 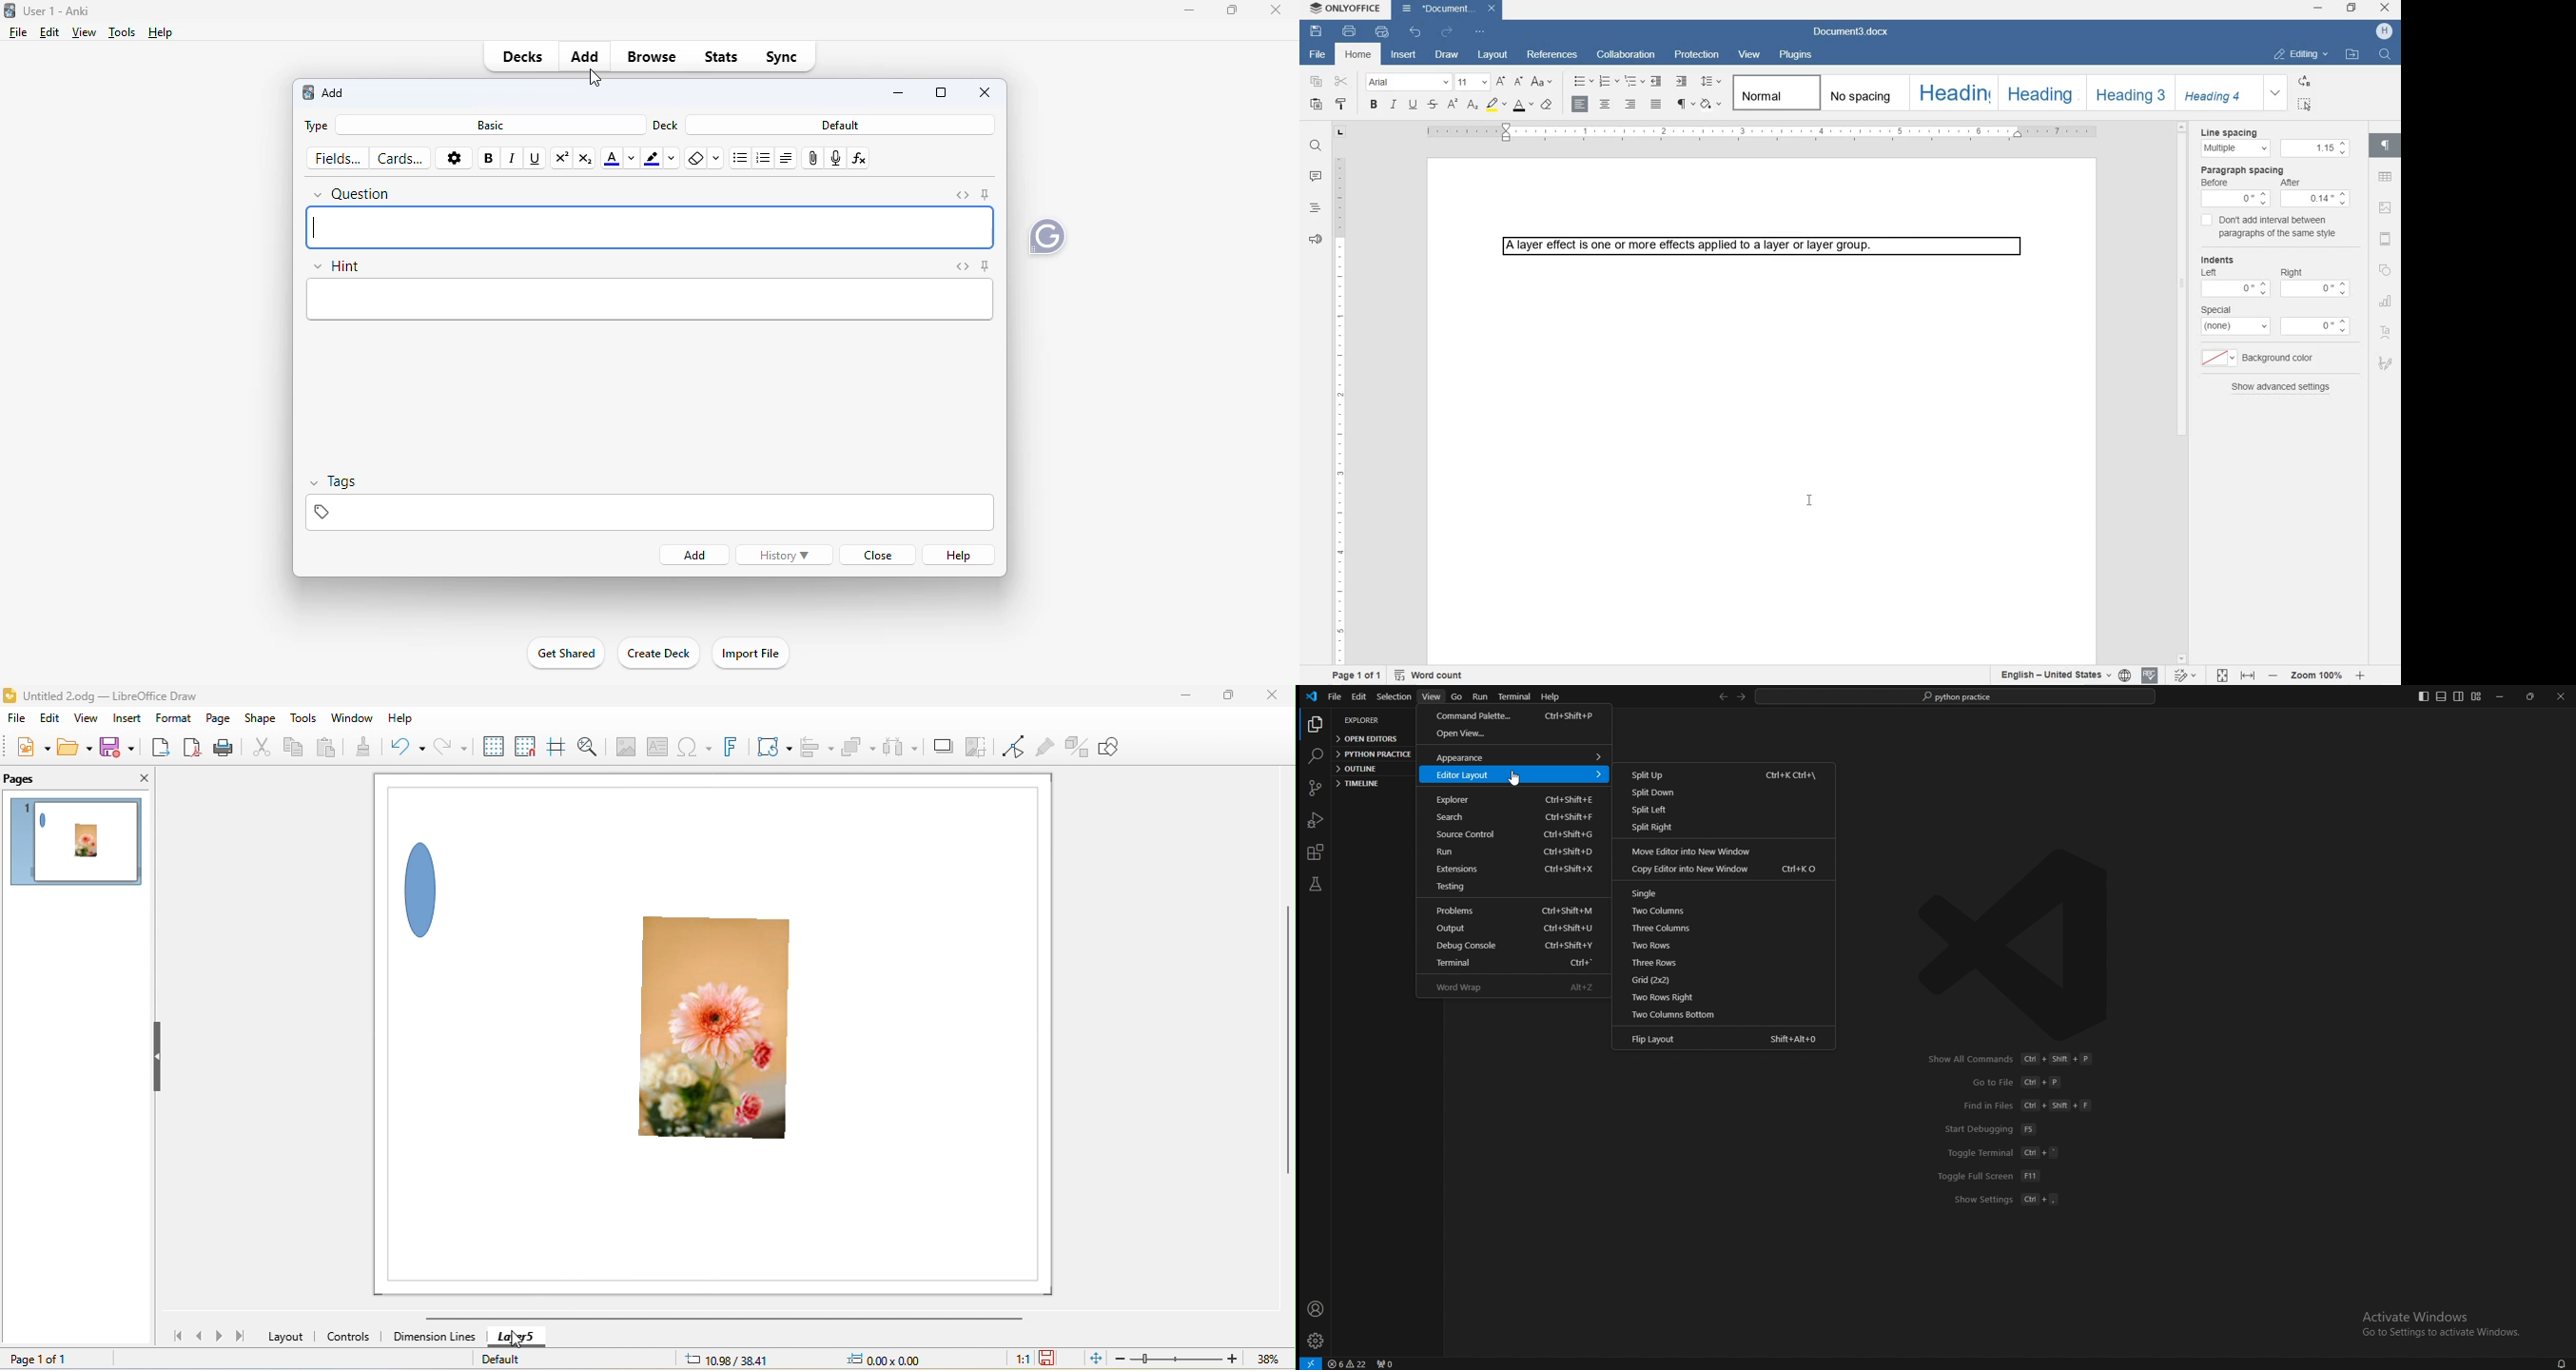 What do you see at coordinates (318, 127) in the screenshot?
I see `type` at bounding box center [318, 127].